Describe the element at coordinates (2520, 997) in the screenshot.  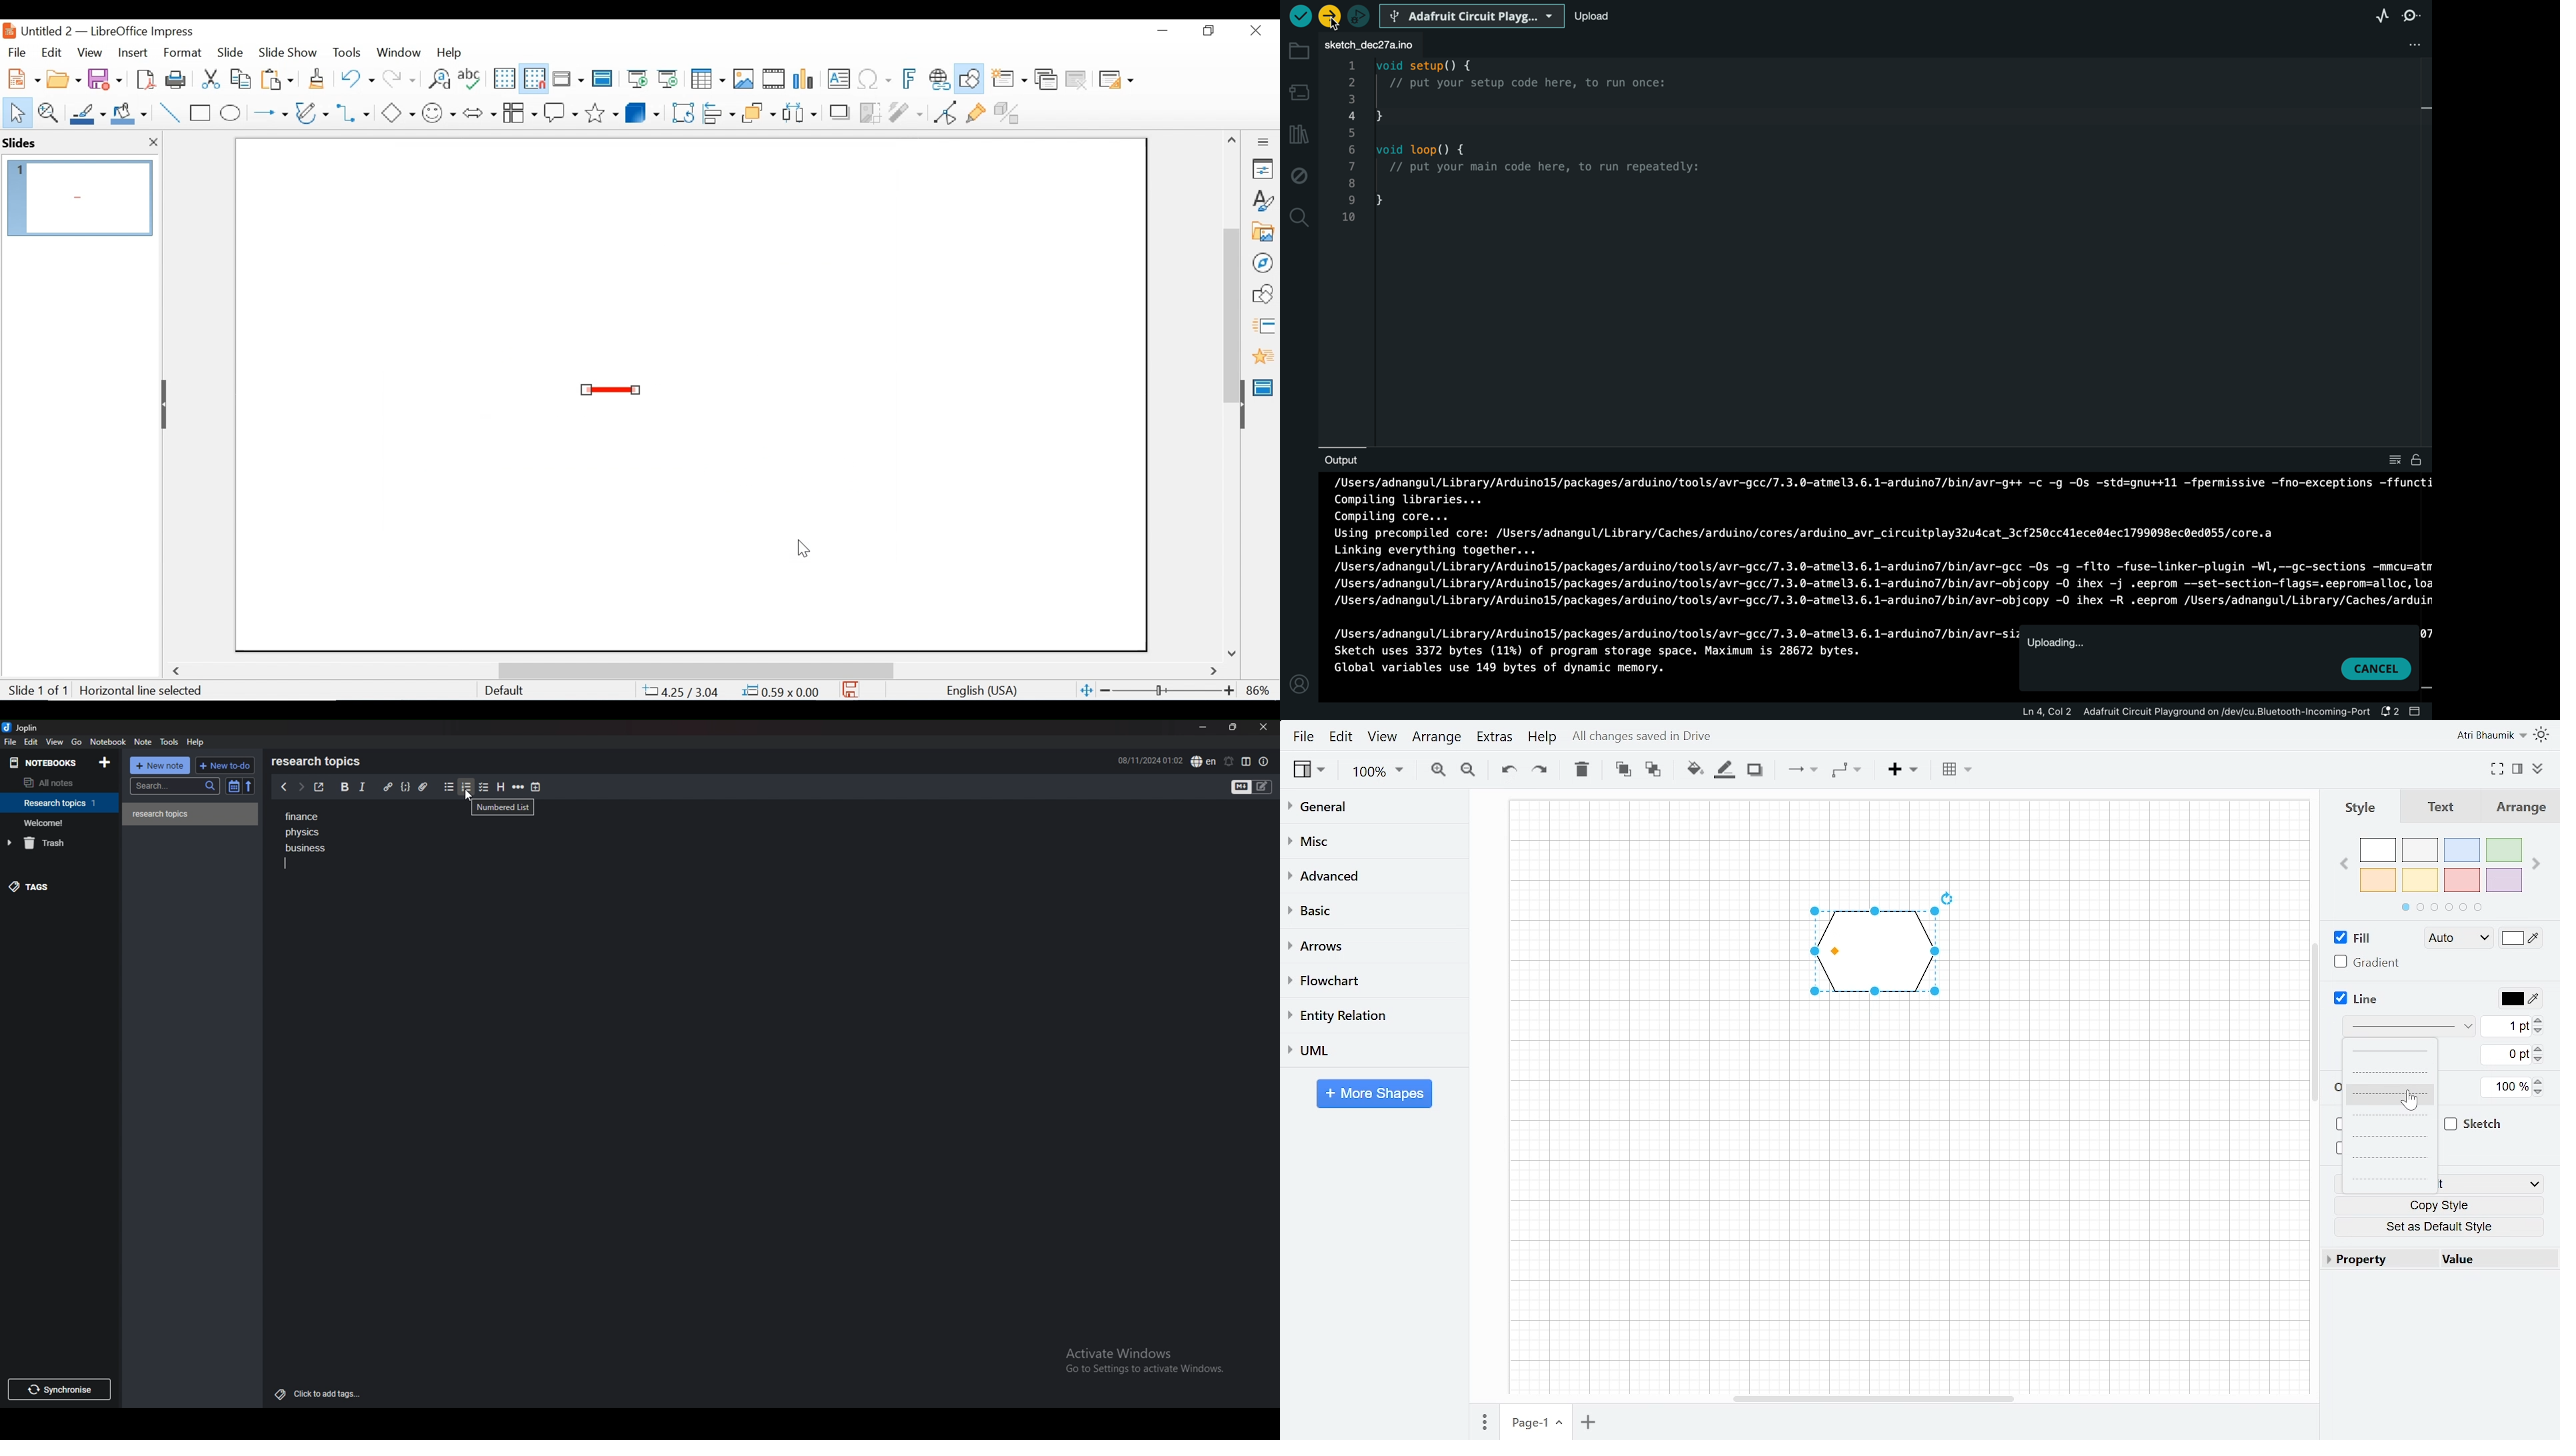
I see `Line color` at that location.